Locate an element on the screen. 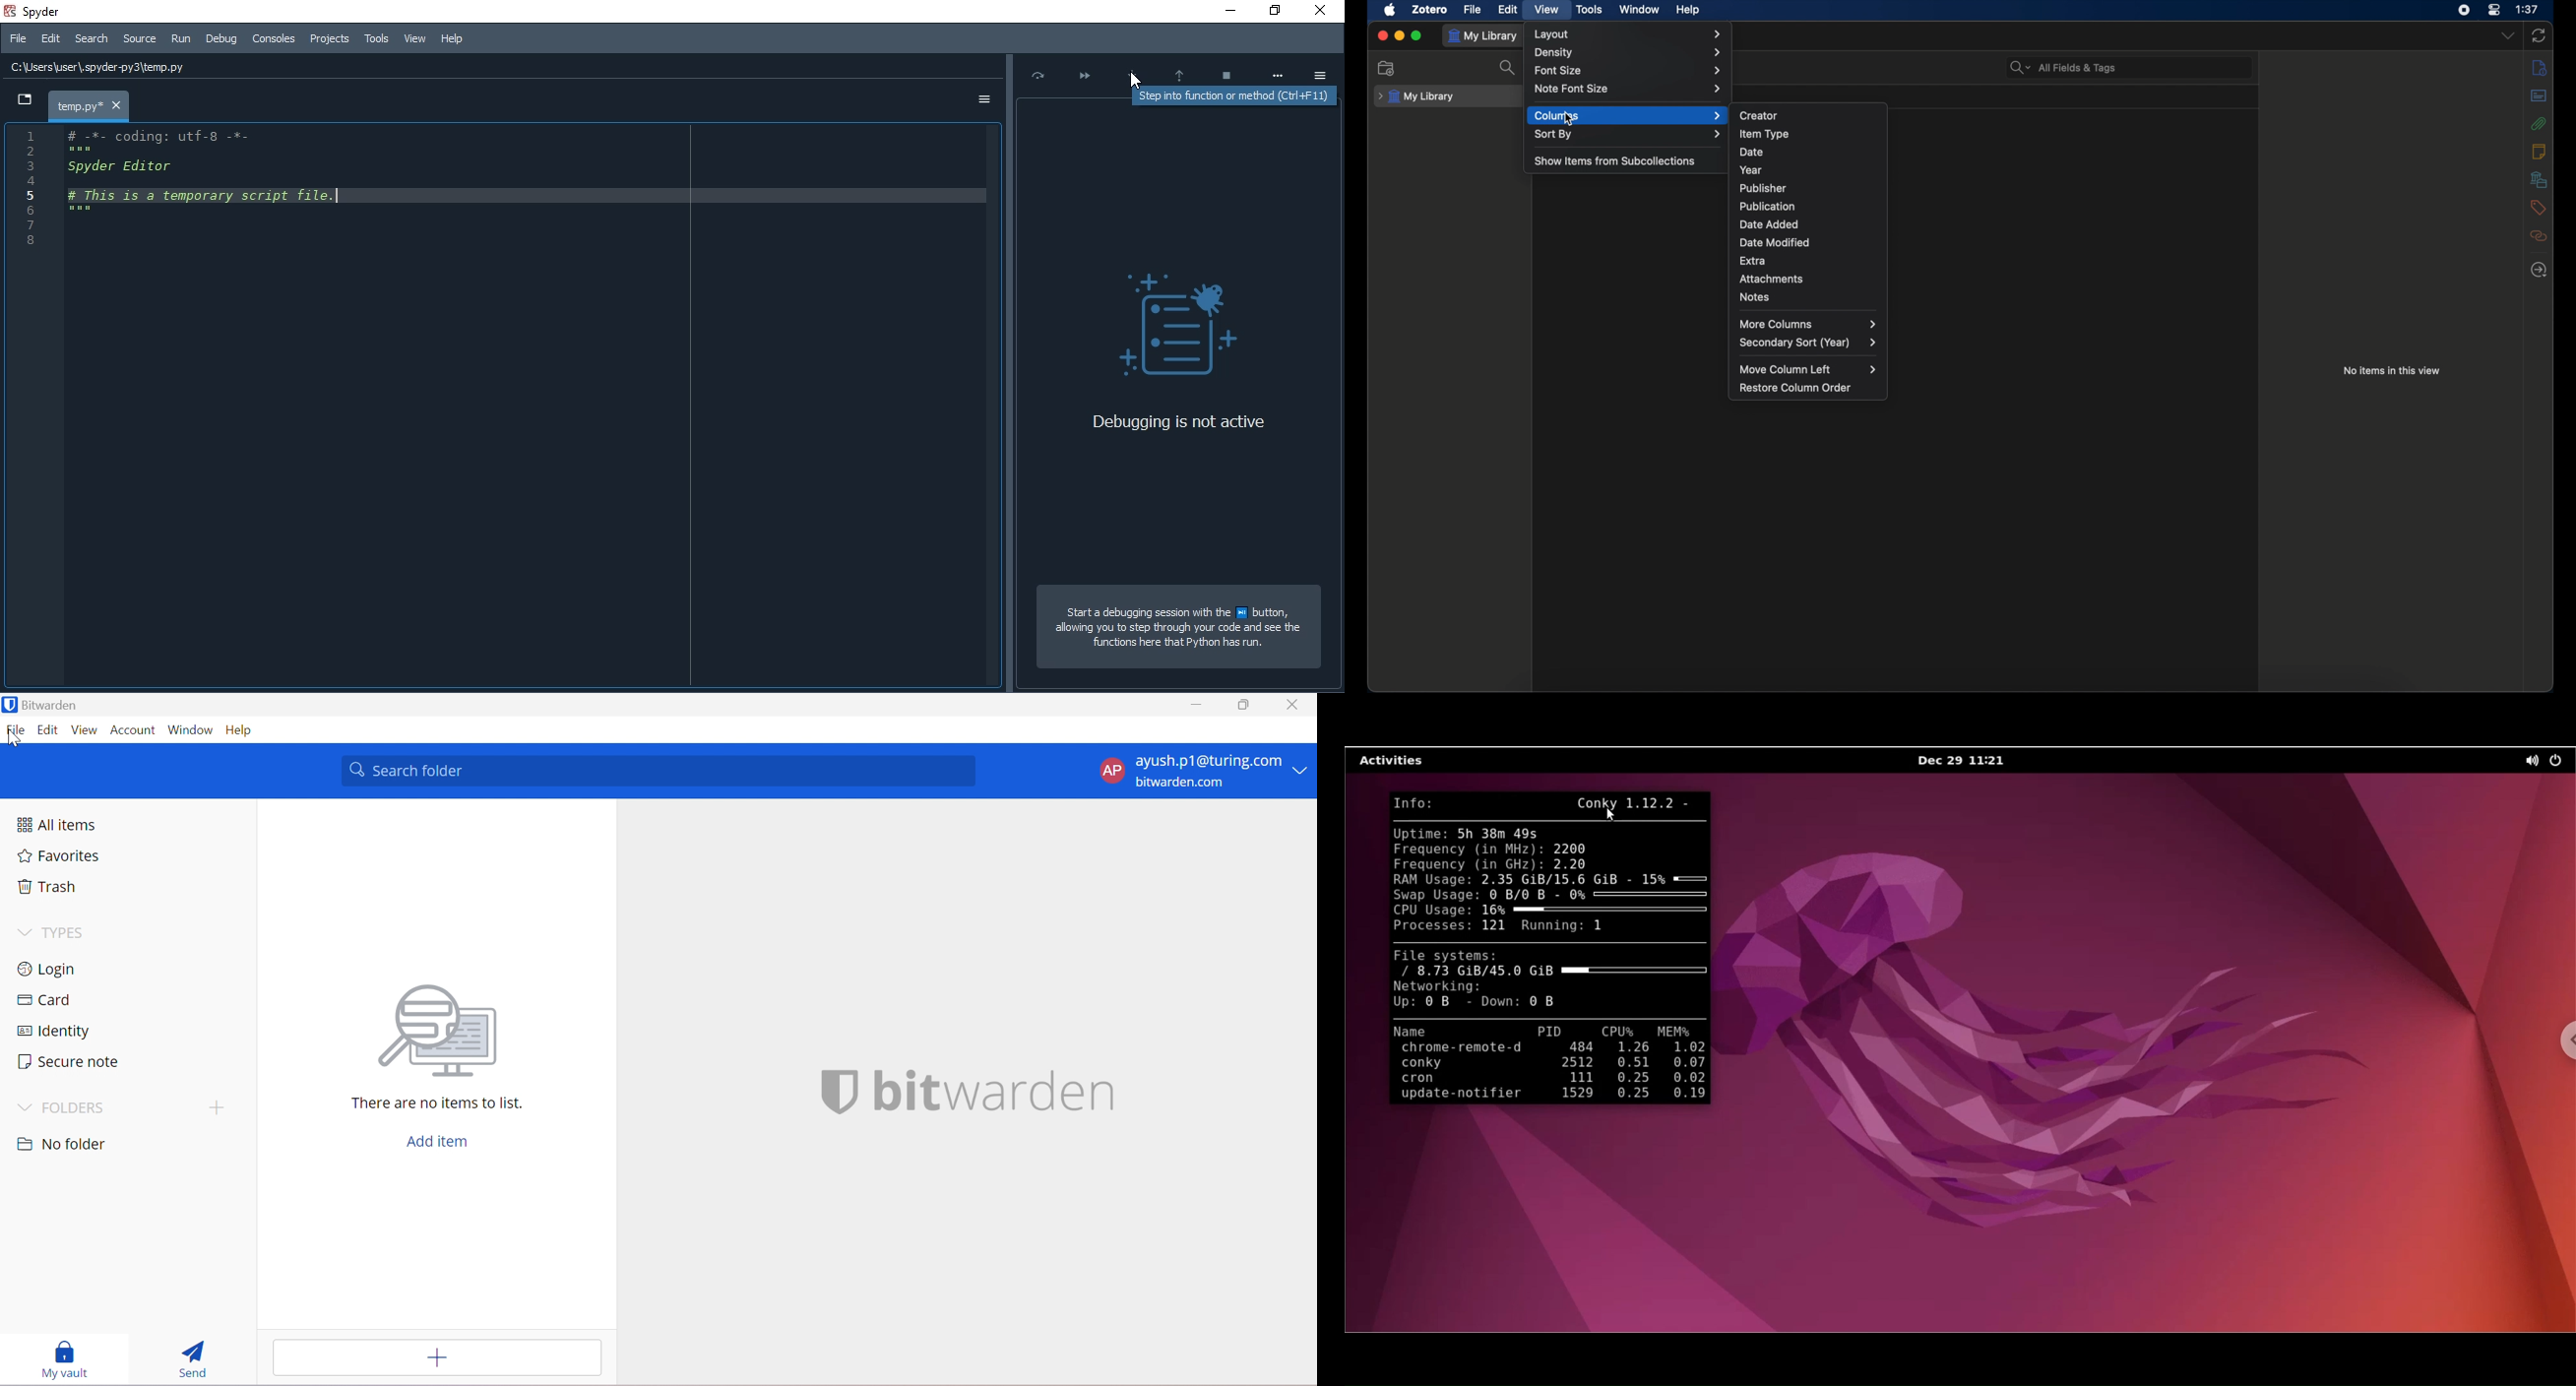 The height and width of the screenshot is (1400, 2576). abstract is located at coordinates (2539, 95).